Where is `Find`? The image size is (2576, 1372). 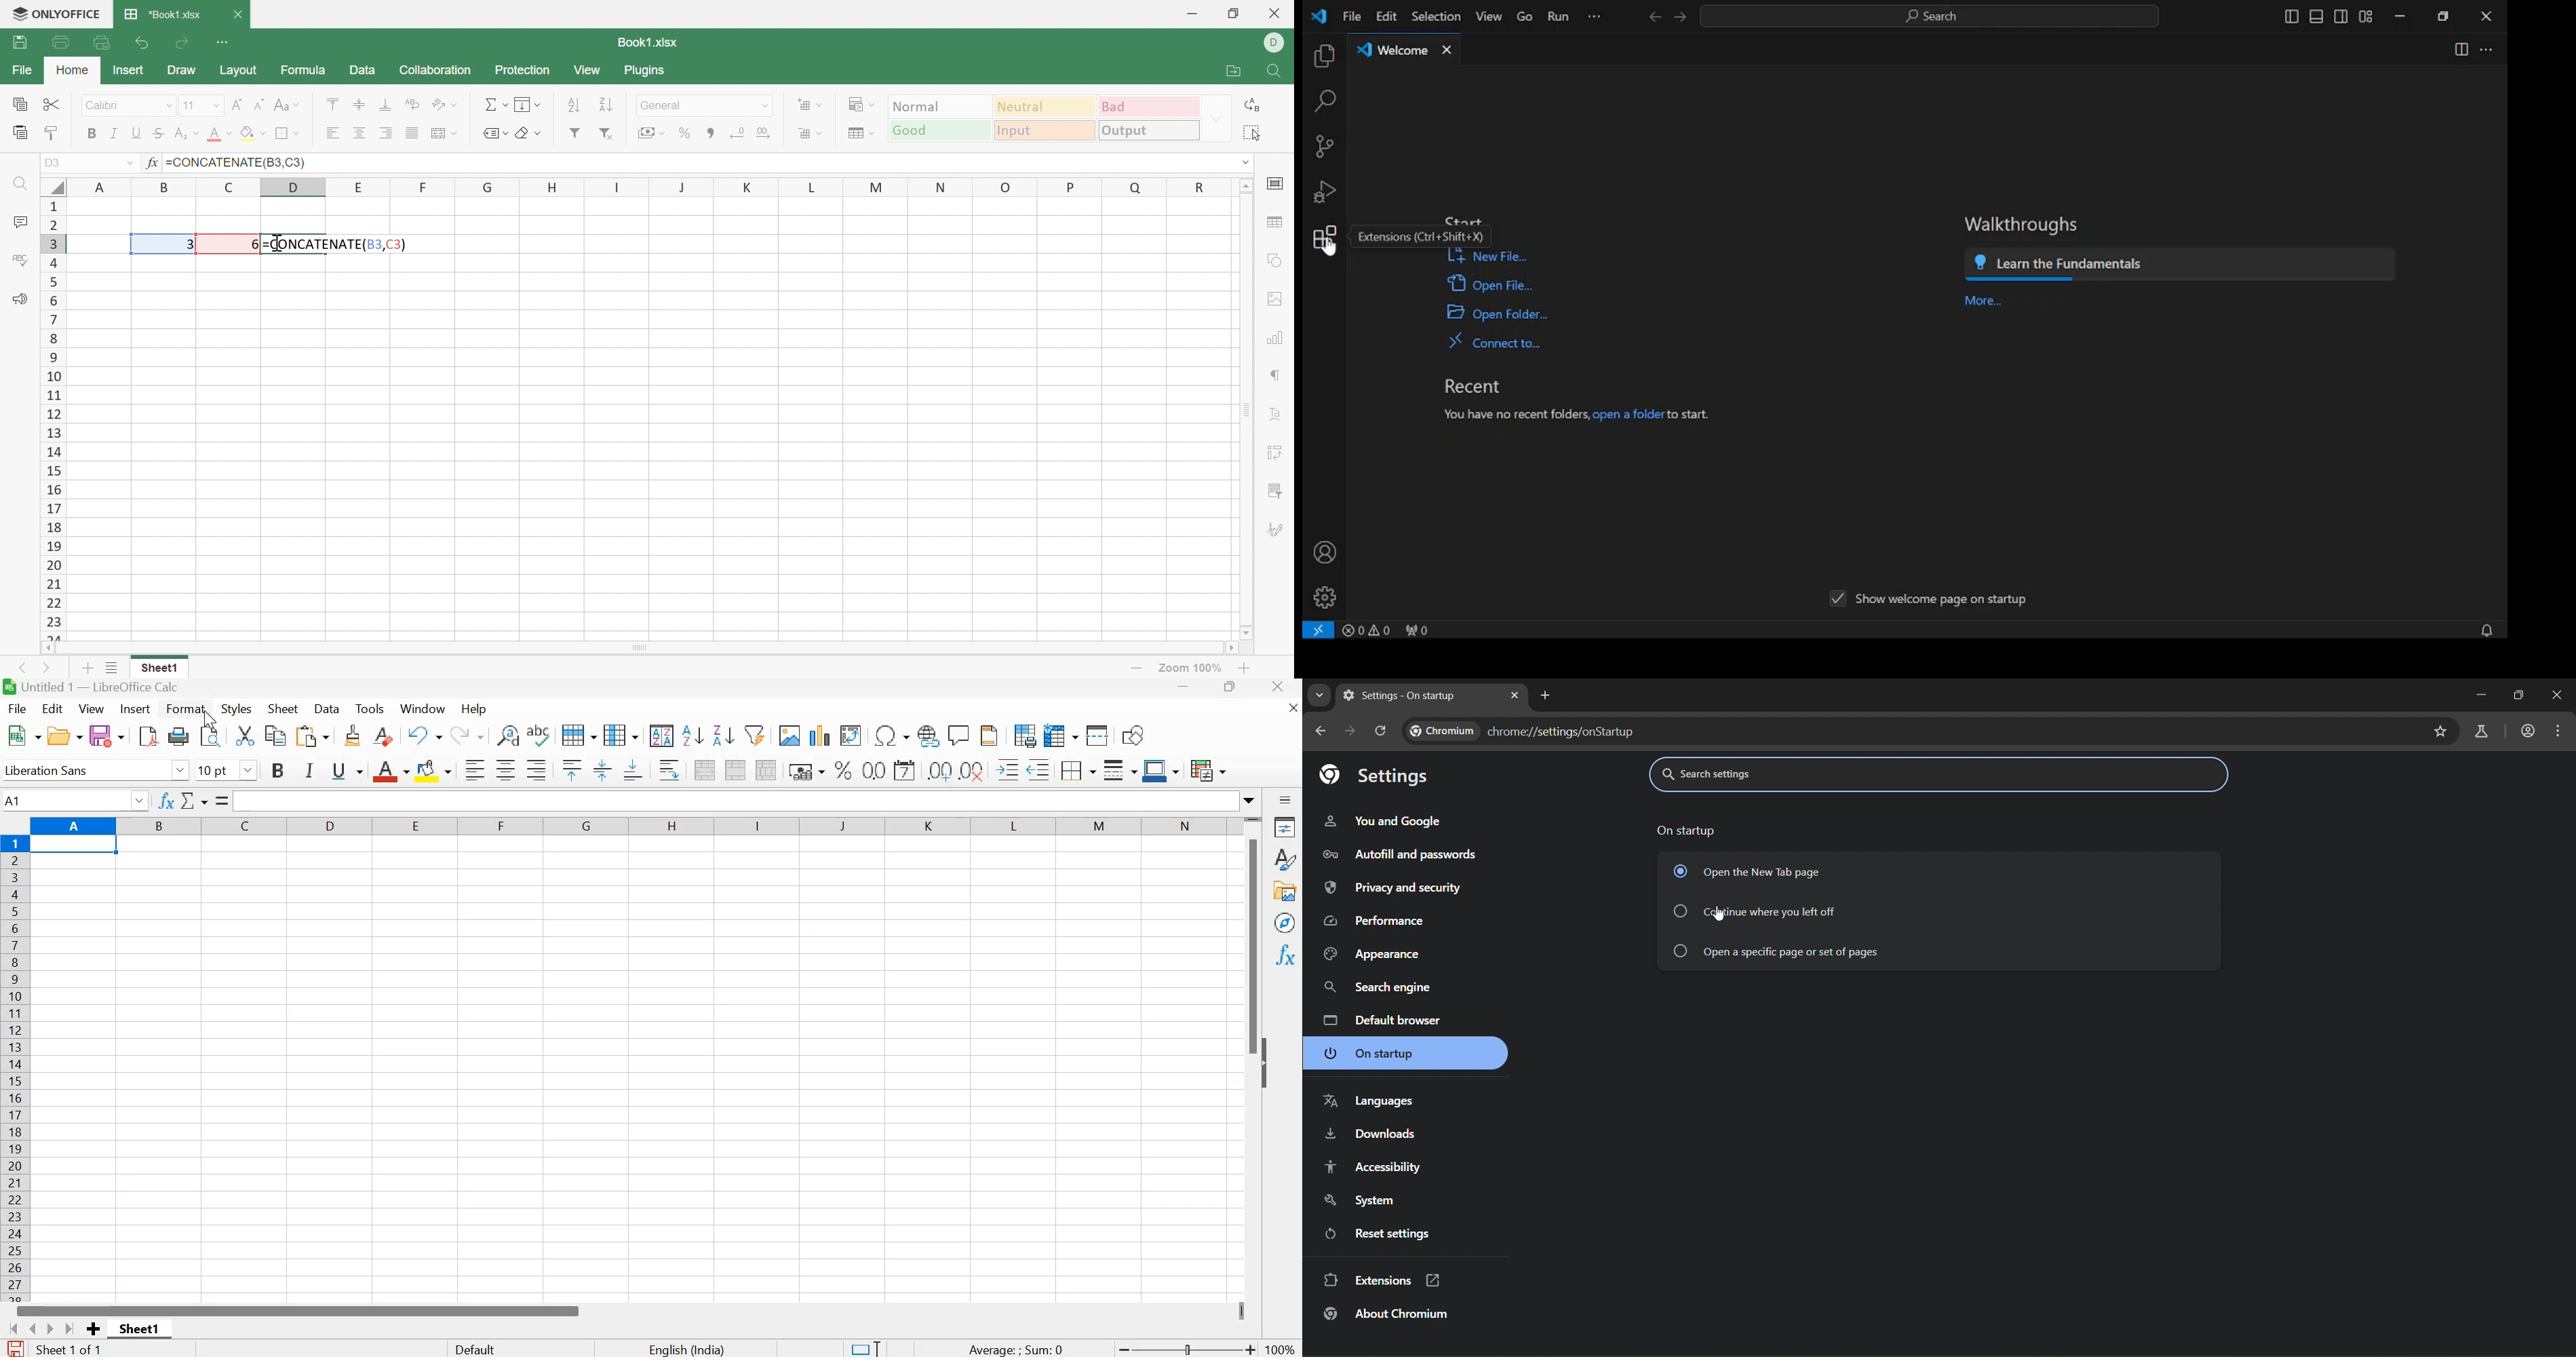 Find is located at coordinates (23, 186).